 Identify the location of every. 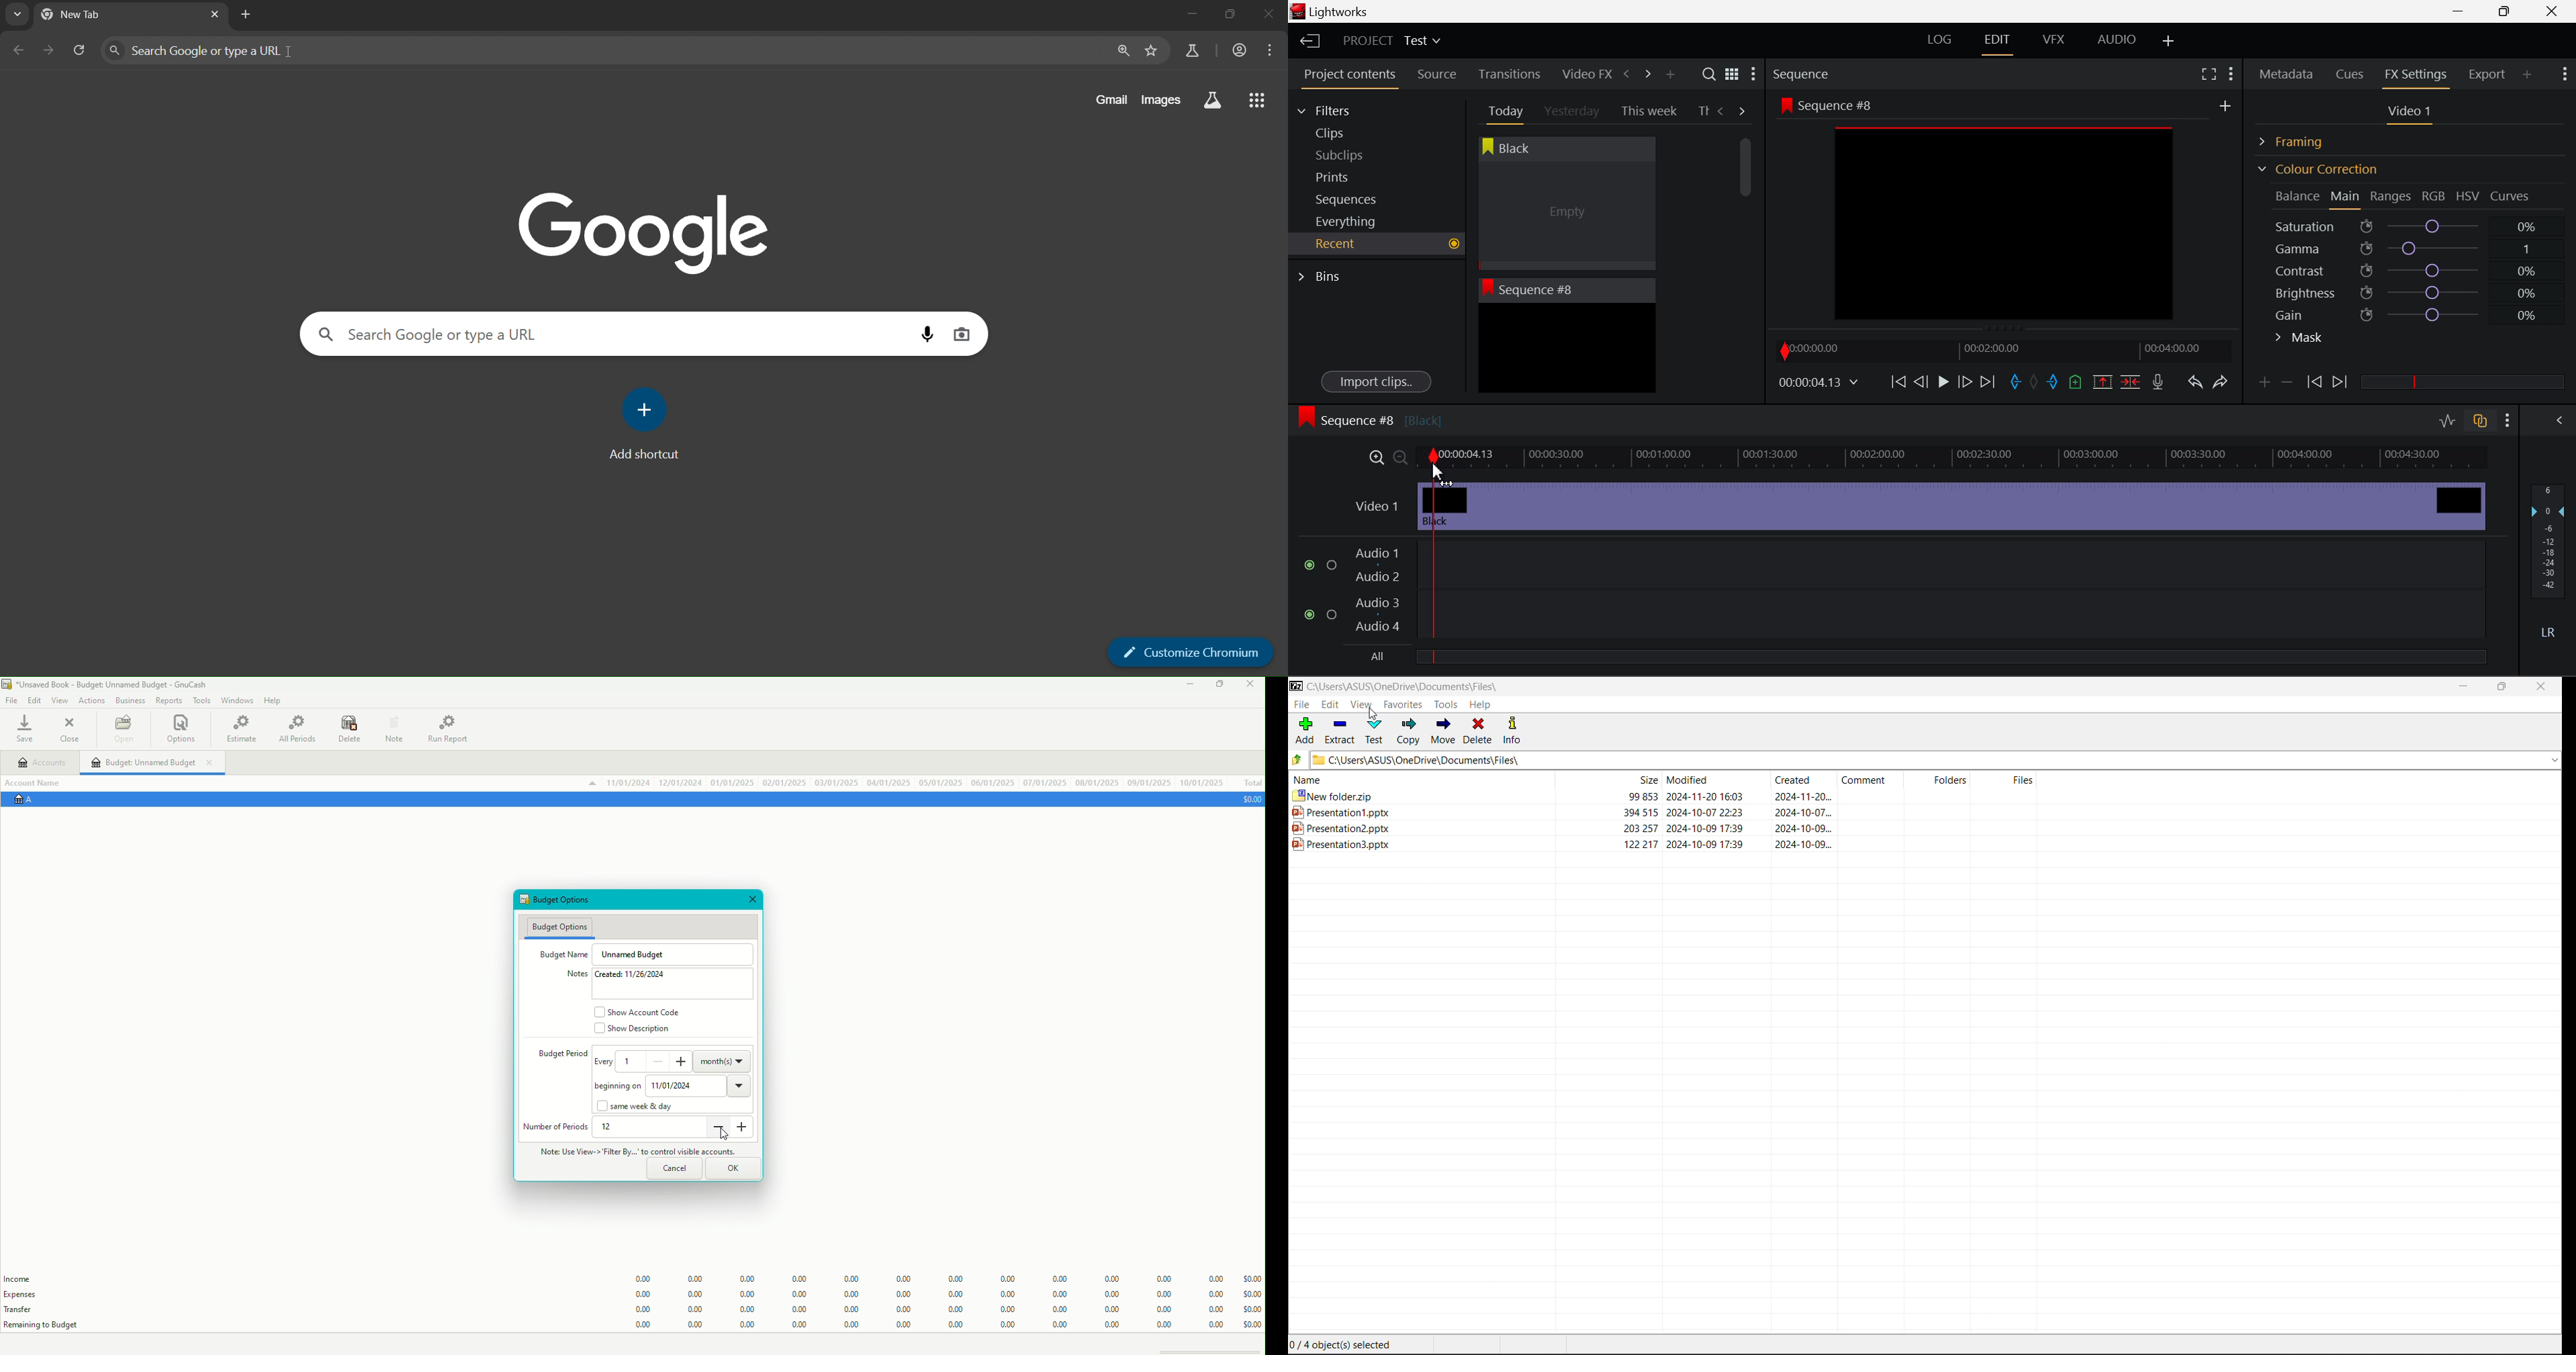
(605, 1065).